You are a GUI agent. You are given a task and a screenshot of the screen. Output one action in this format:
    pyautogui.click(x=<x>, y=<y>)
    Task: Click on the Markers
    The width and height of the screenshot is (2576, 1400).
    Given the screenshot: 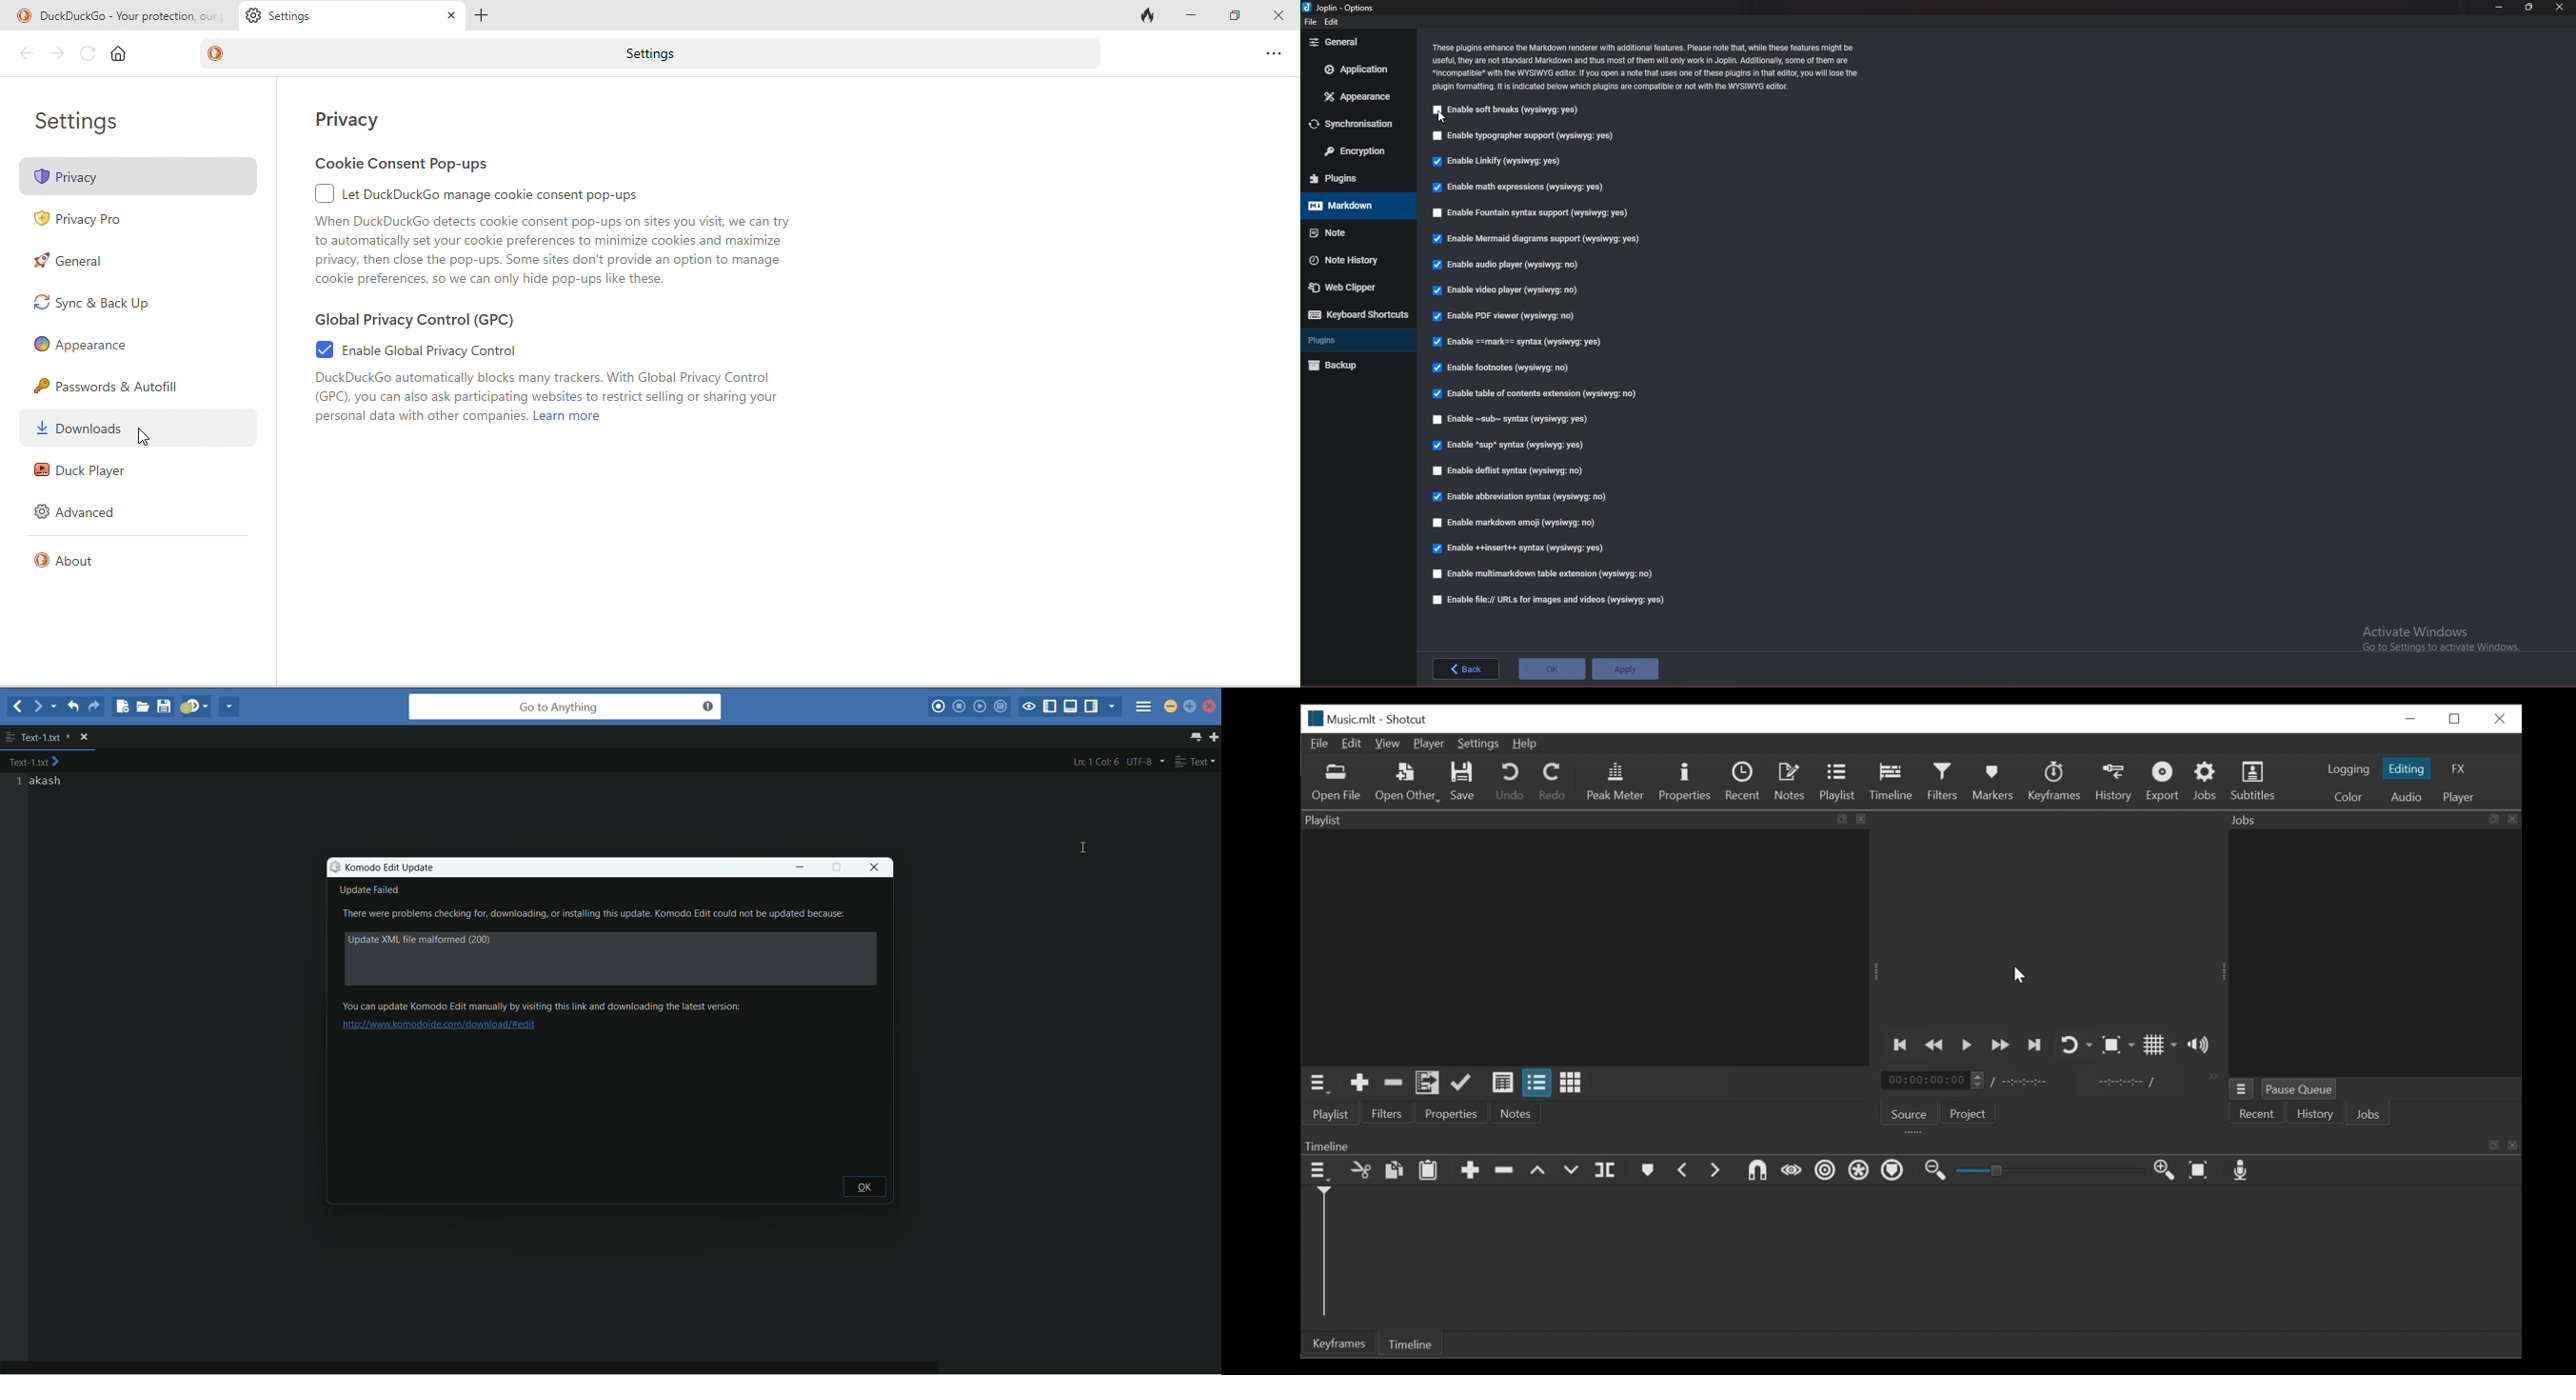 What is the action you would take?
    pyautogui.click(x=1647, y=1169)
    